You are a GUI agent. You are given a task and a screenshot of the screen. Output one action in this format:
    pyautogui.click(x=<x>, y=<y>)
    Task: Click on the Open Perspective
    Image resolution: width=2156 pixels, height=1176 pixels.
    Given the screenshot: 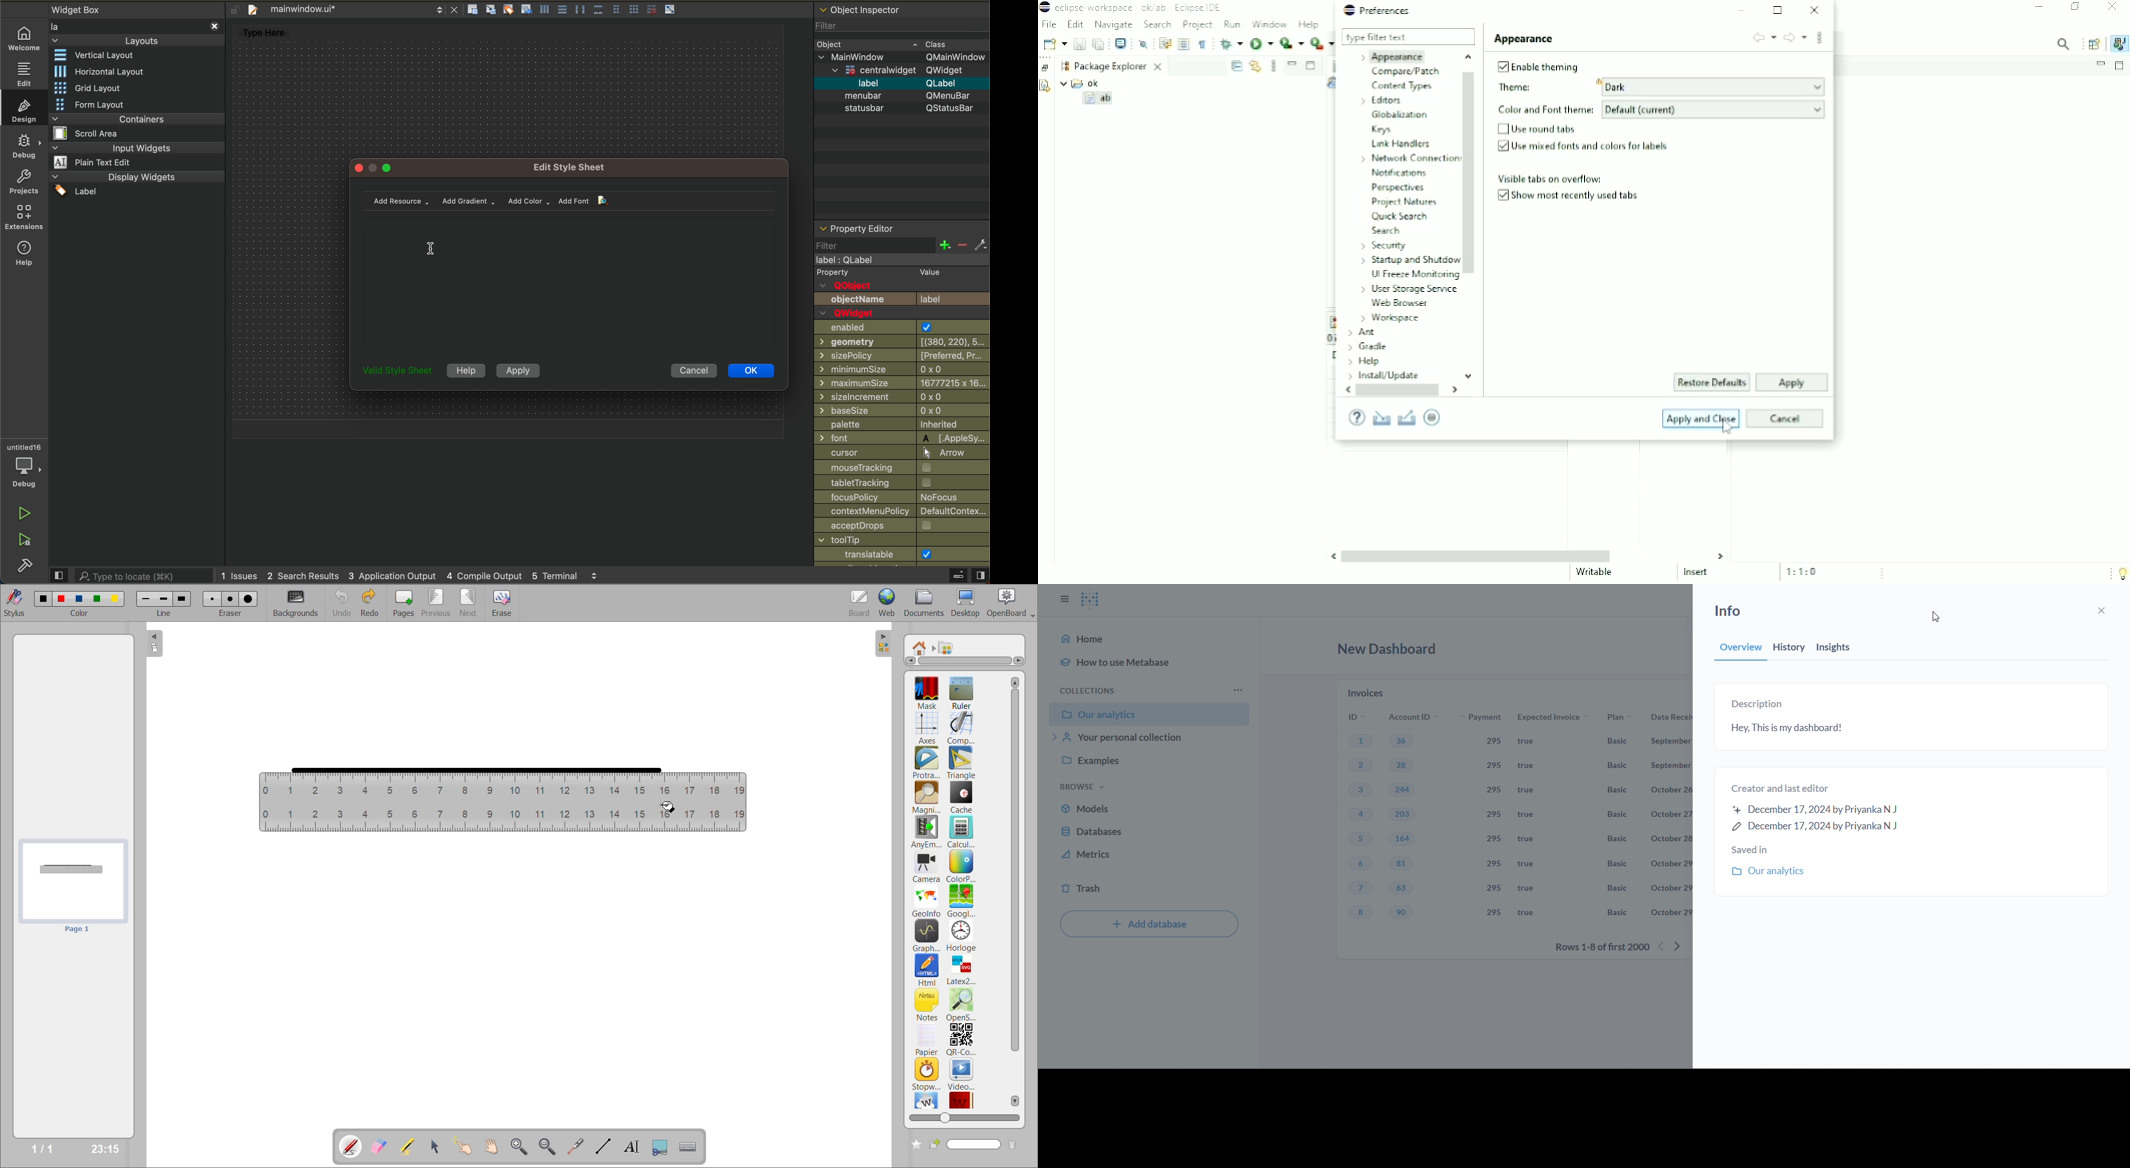 What is the action you would take?
    pyautogui.click(x=2094, y=44)
    